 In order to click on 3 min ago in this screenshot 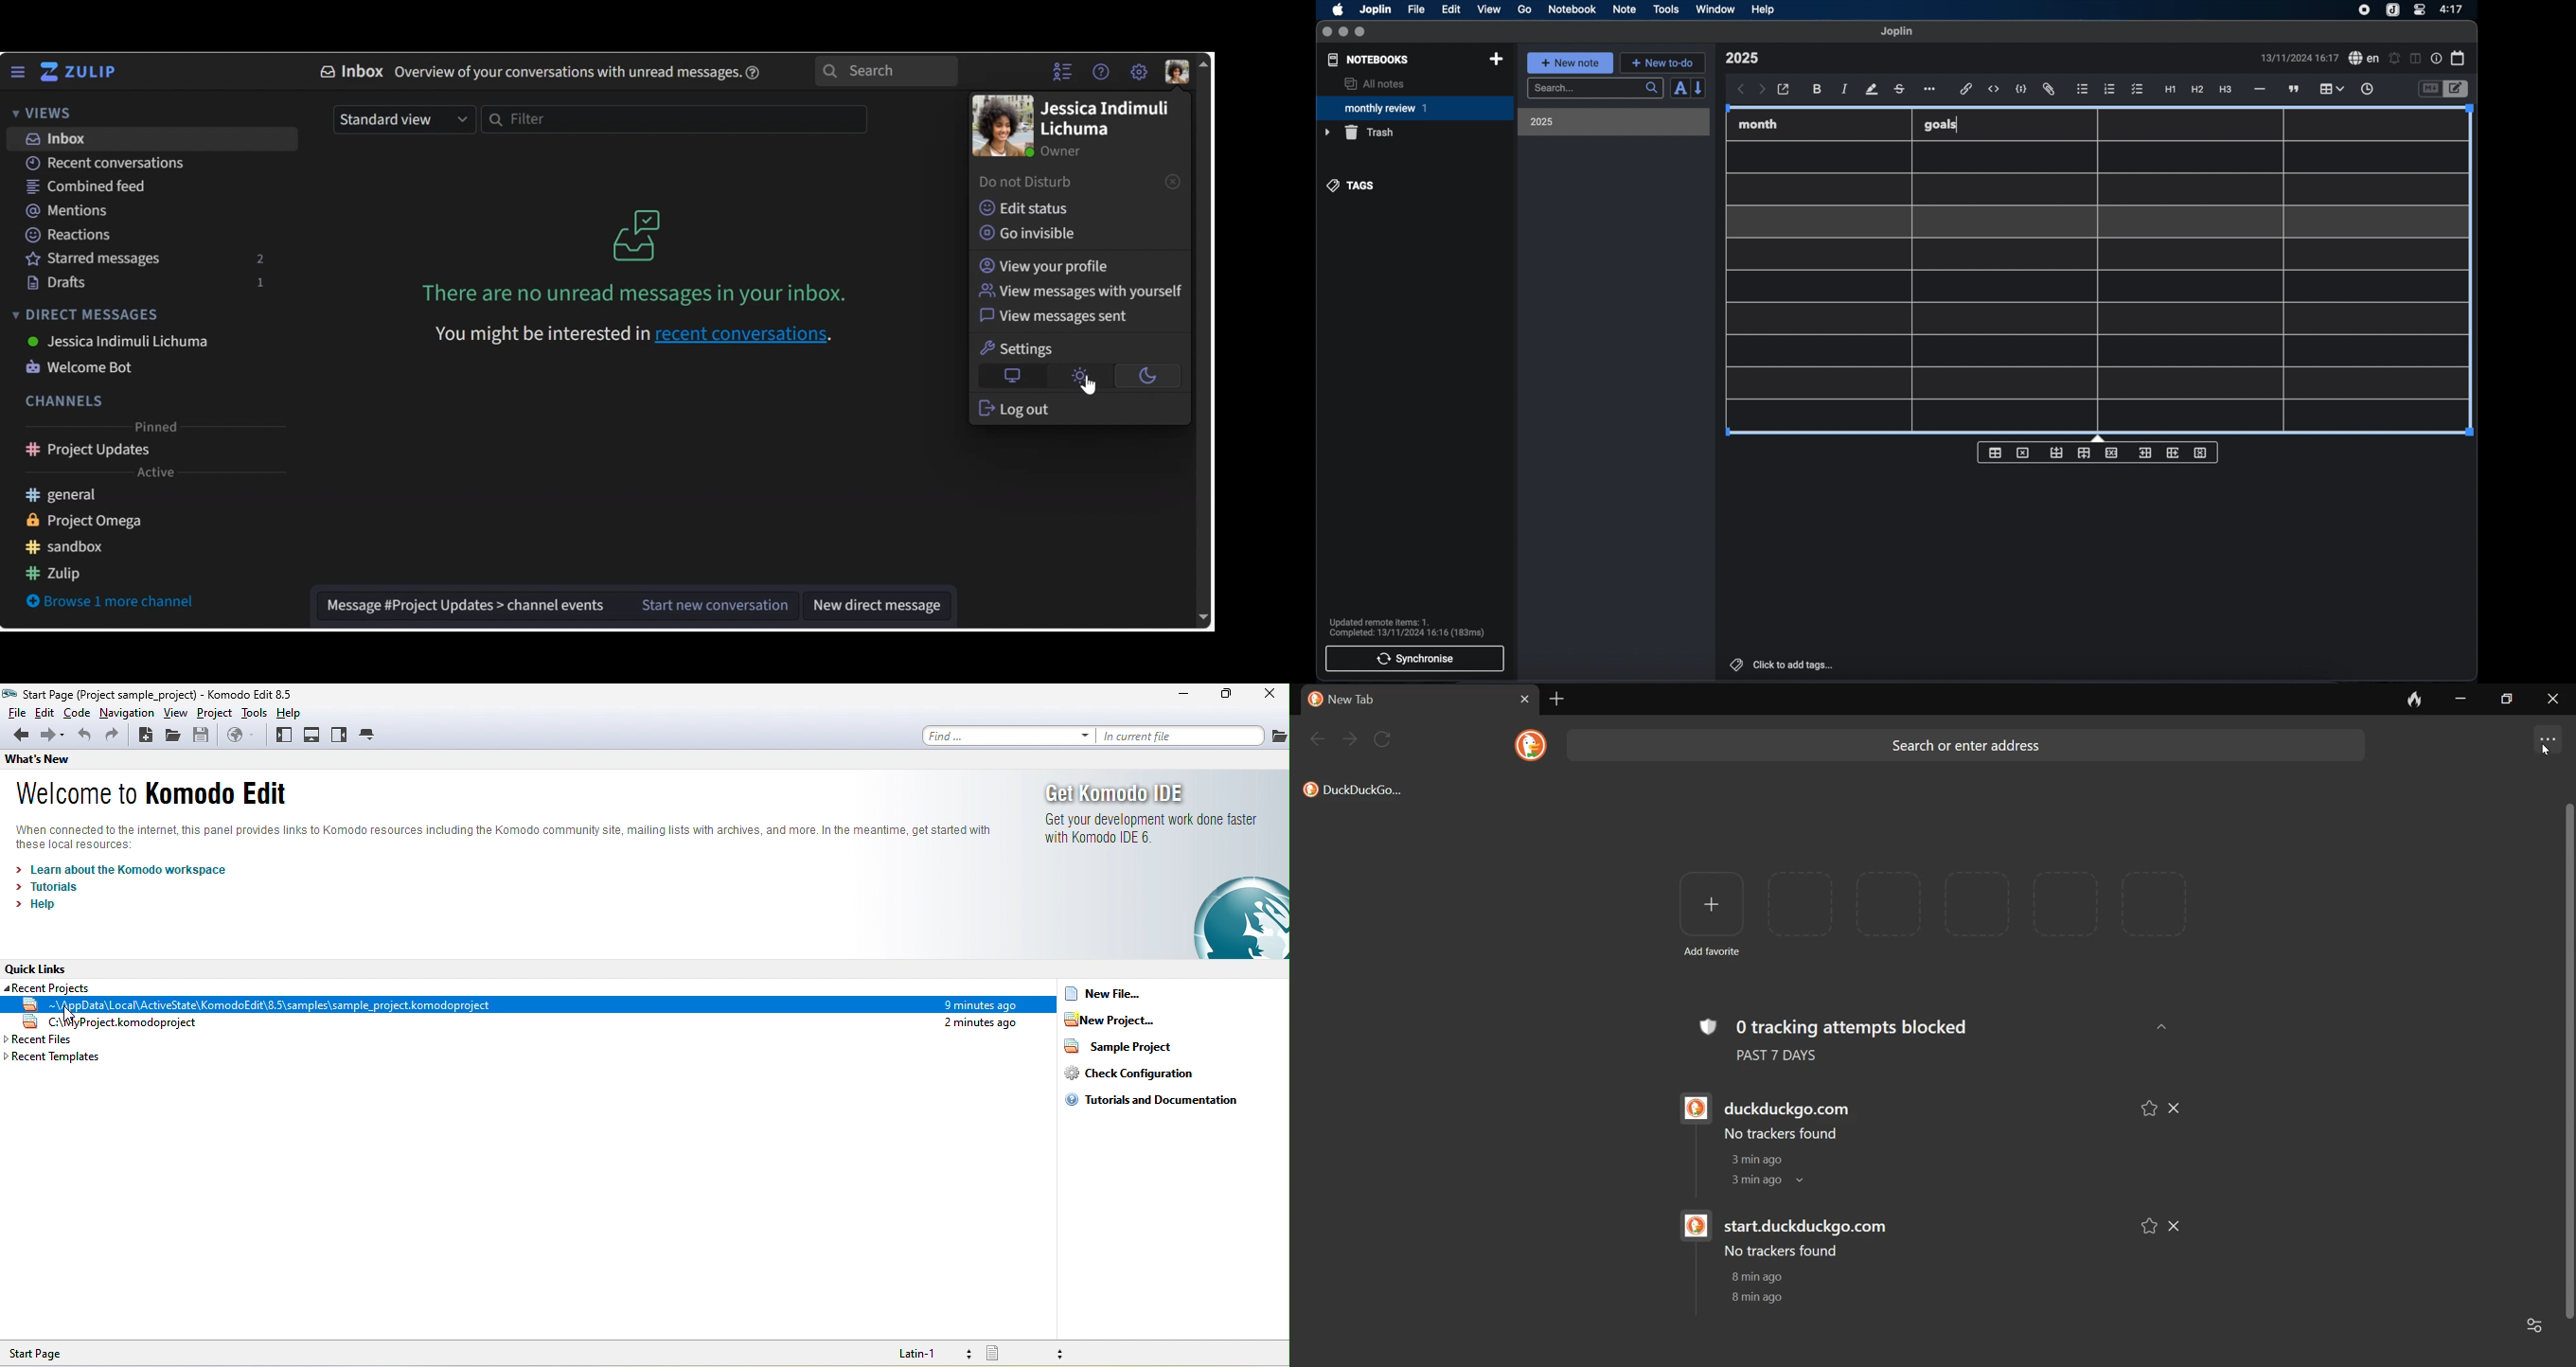, I will do `click(1752, 1161)`.